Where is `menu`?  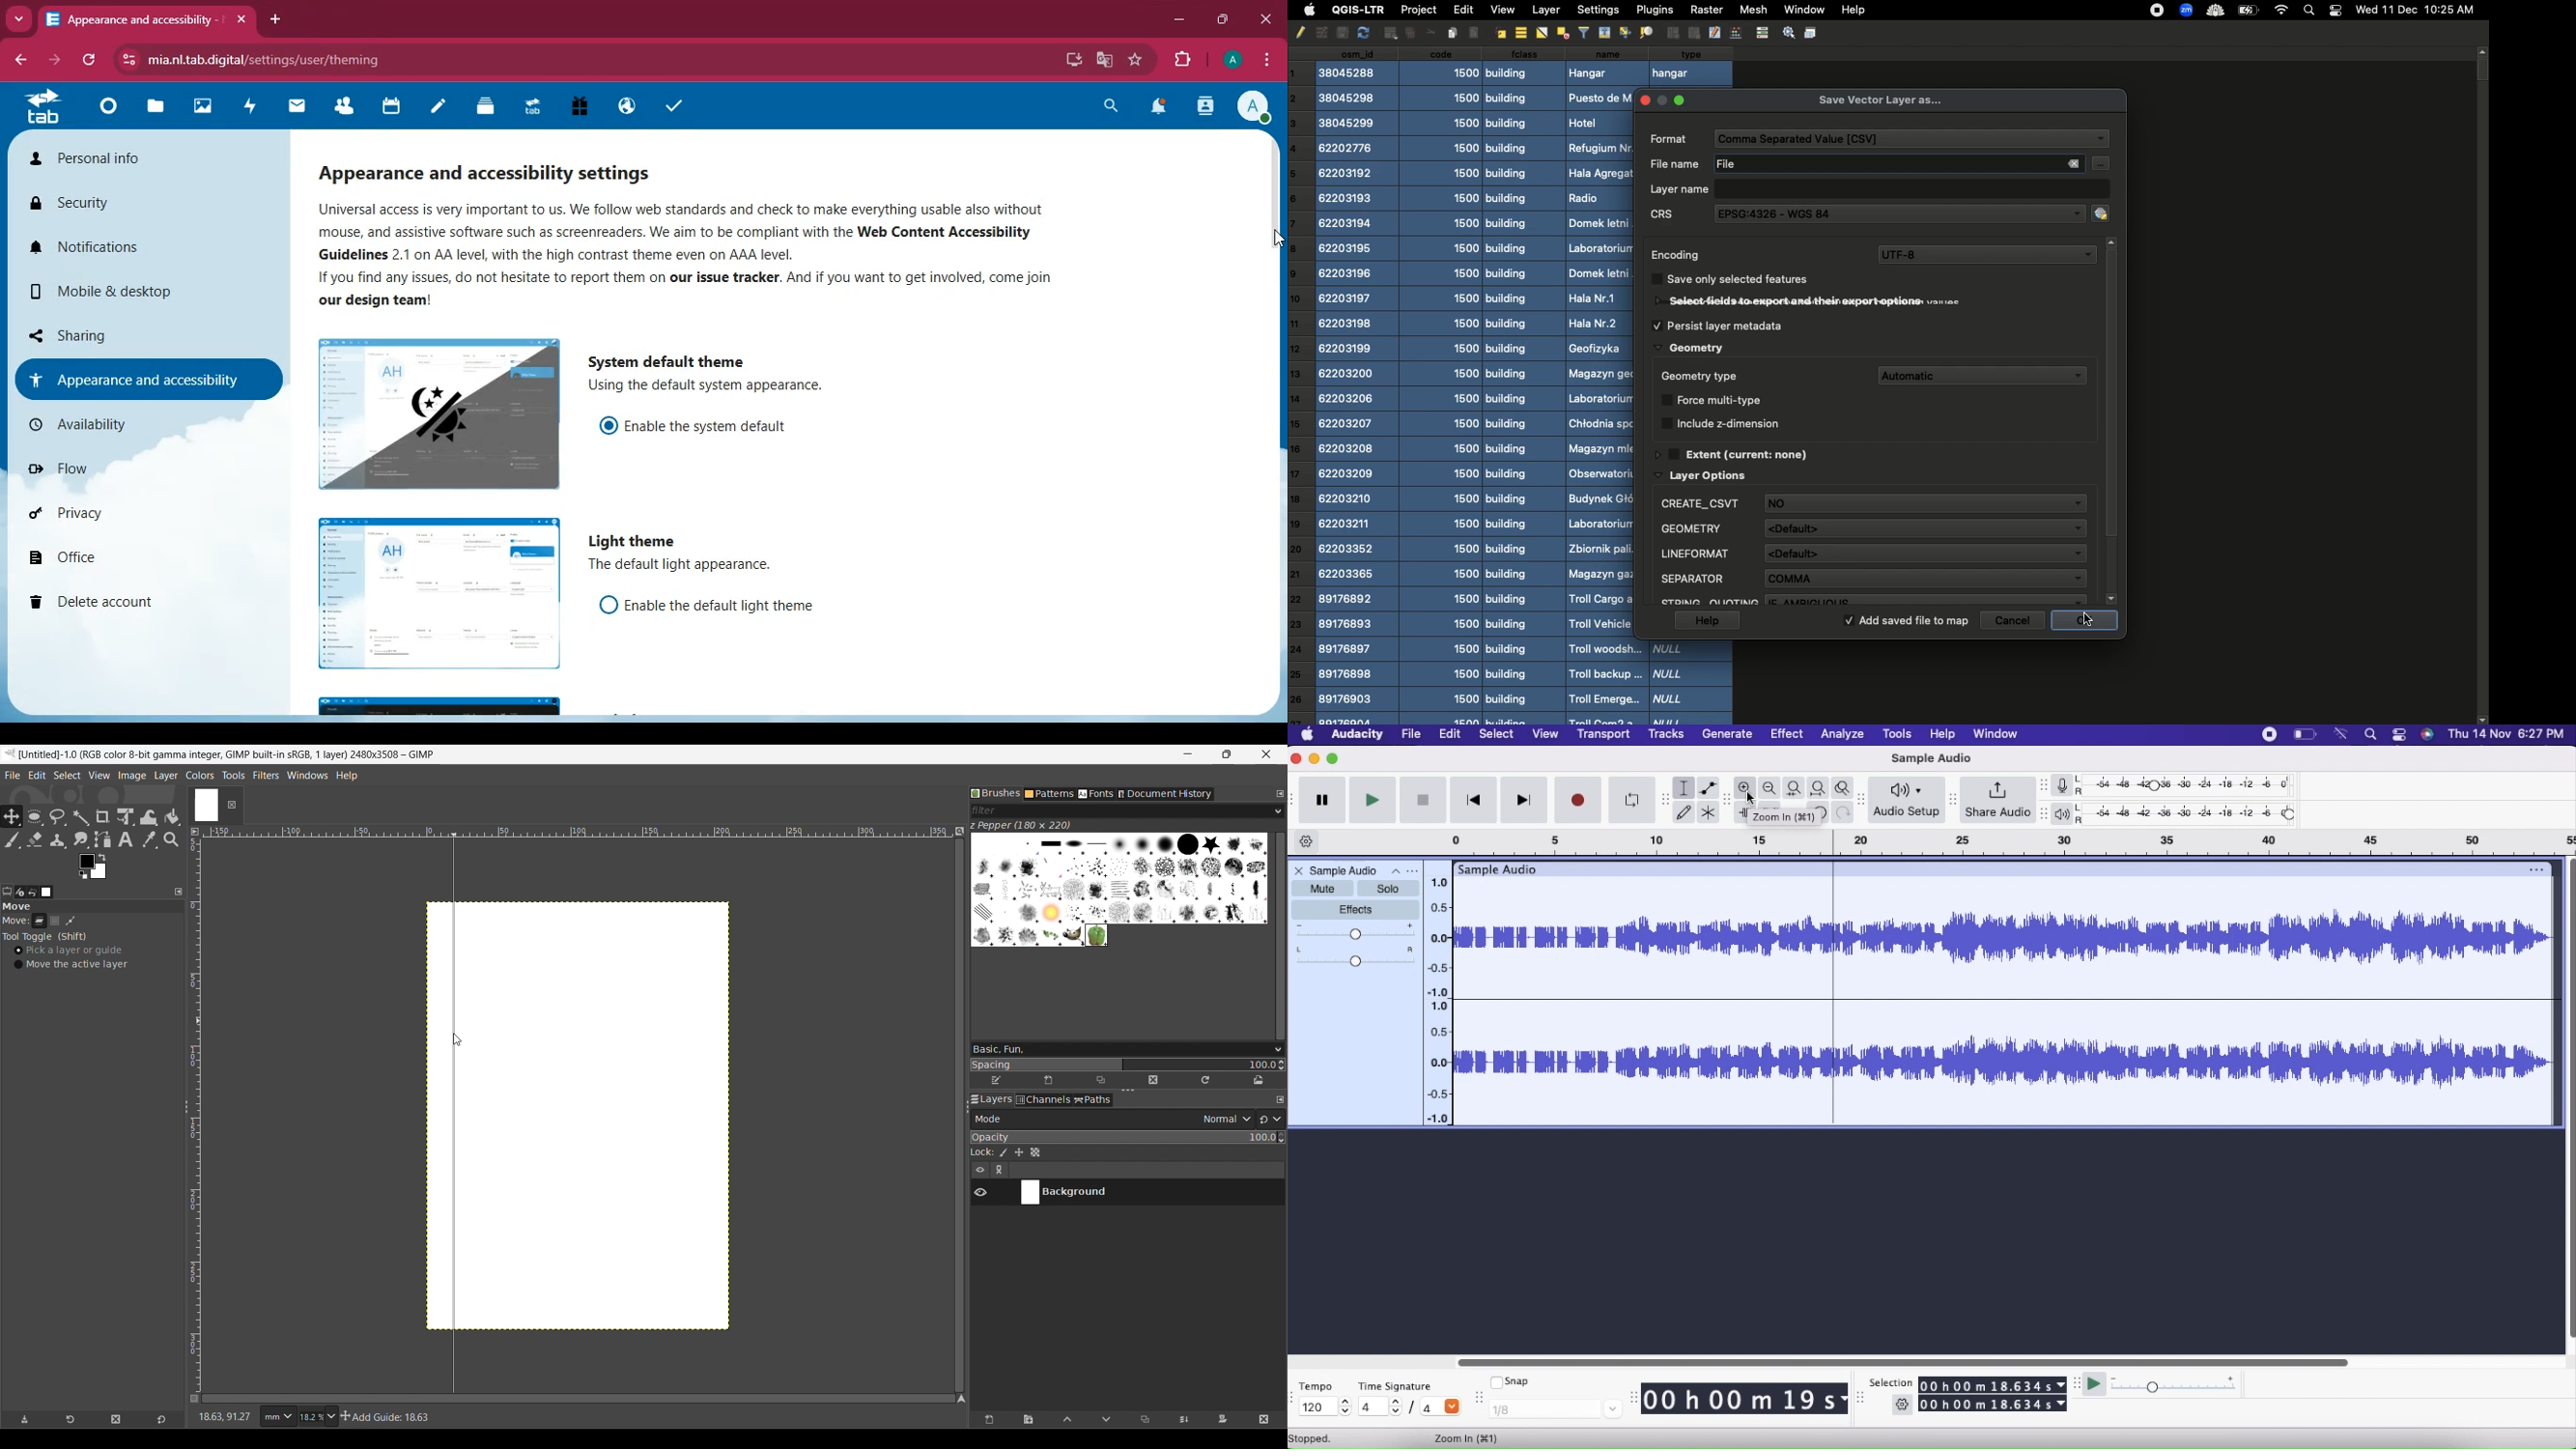 menu is located at coordinates (1271, 59).